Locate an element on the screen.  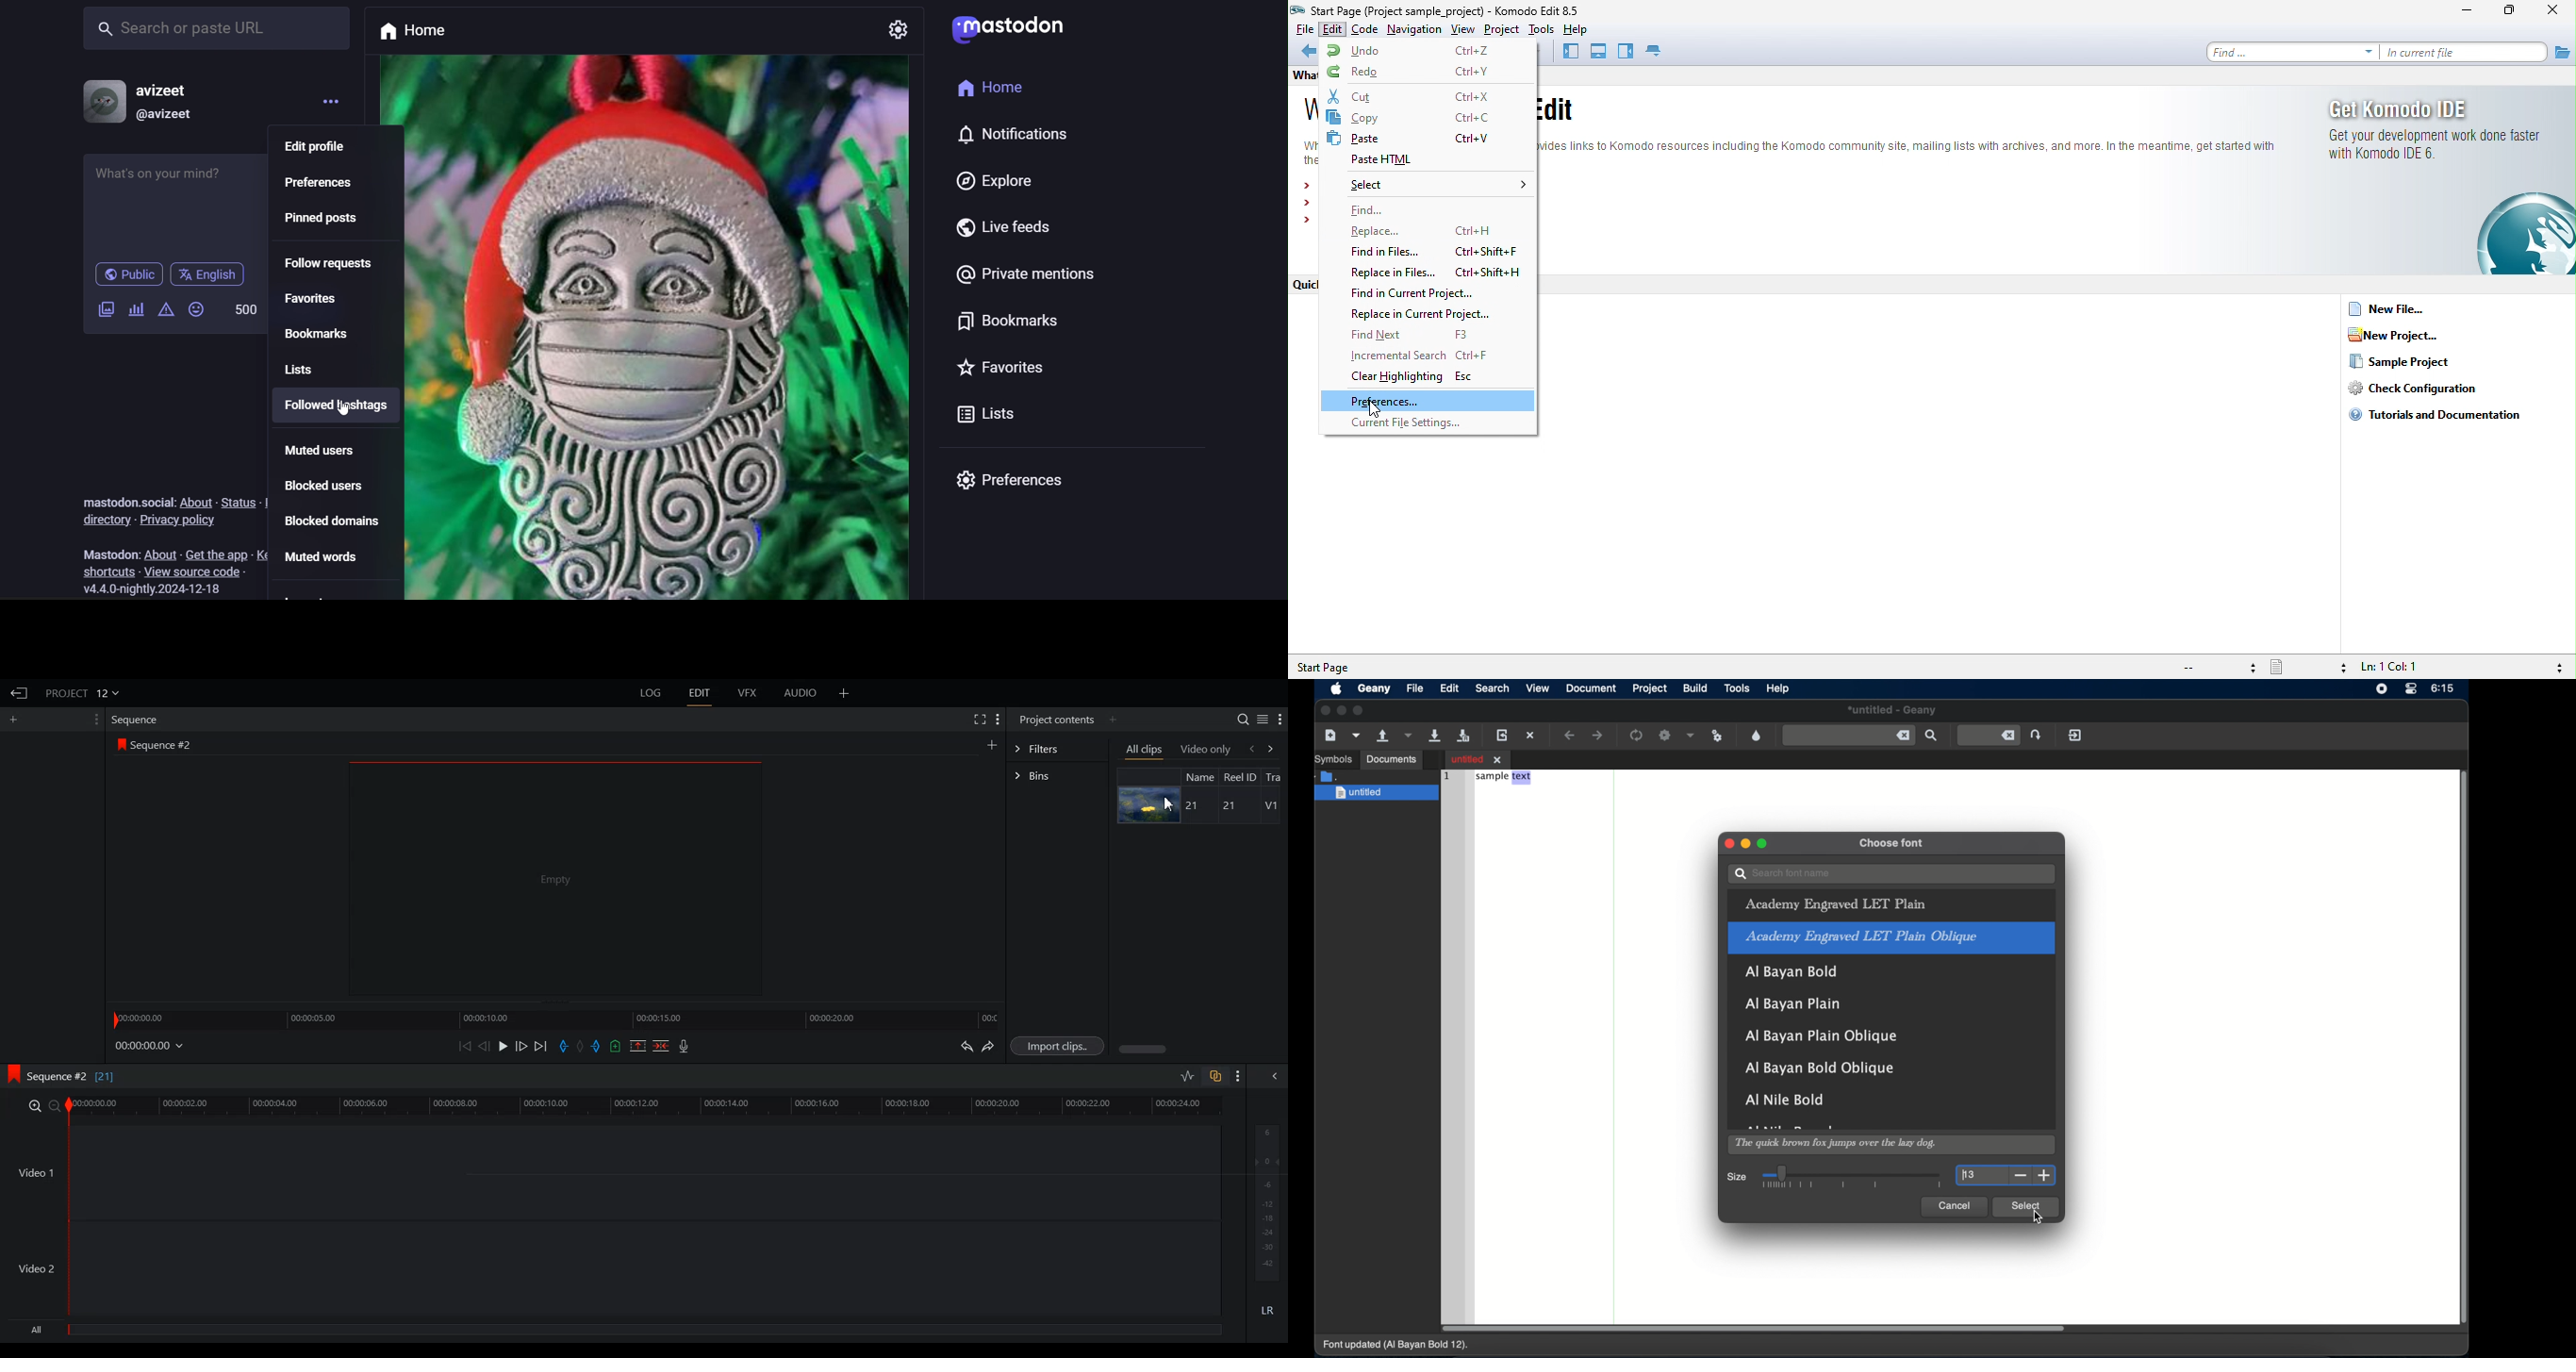
favorites is located at coordinates (1008, 370).